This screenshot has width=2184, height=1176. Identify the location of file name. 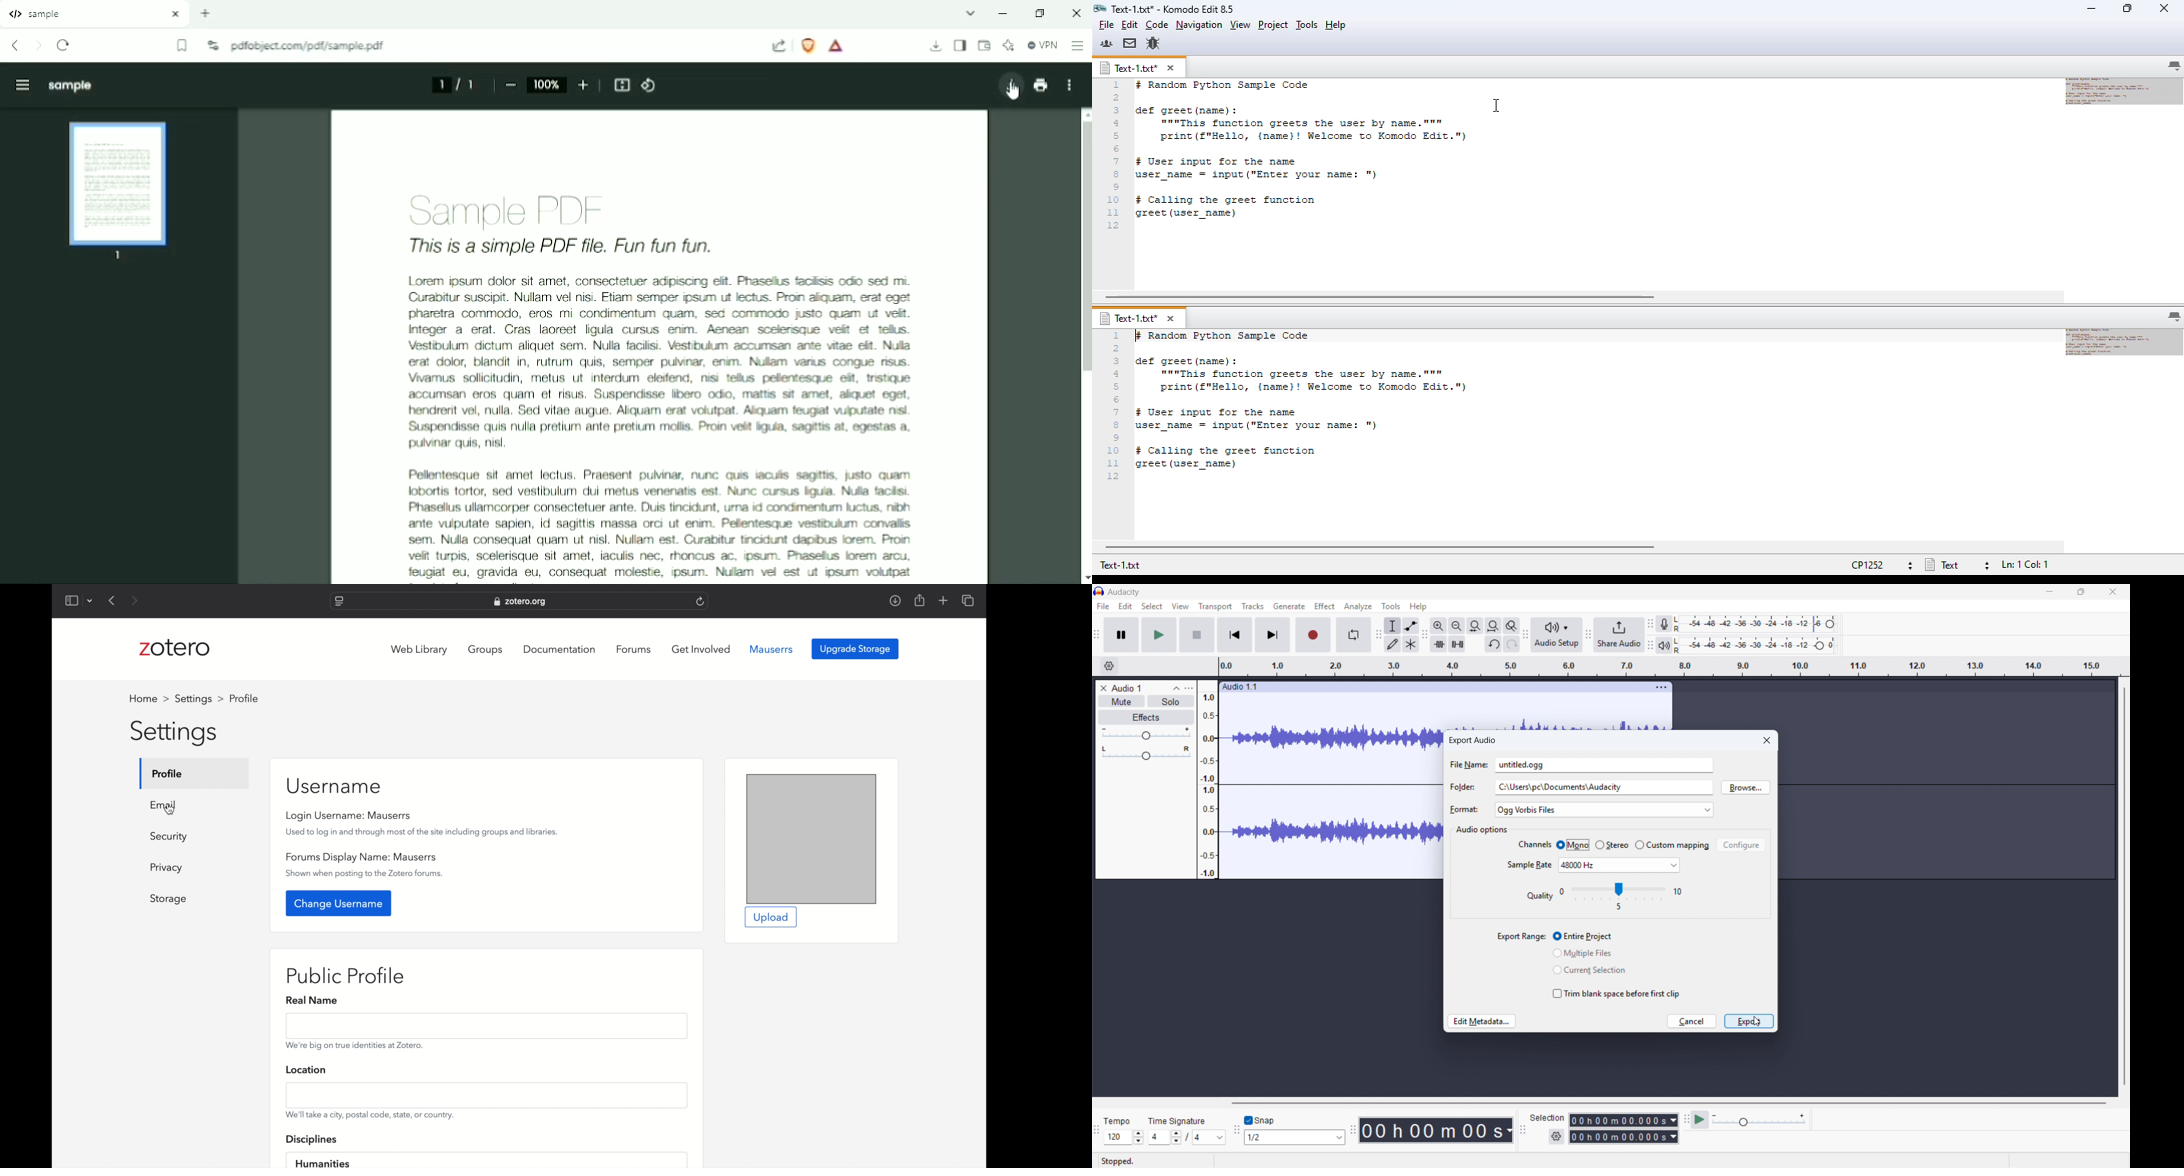
(1469, 767).